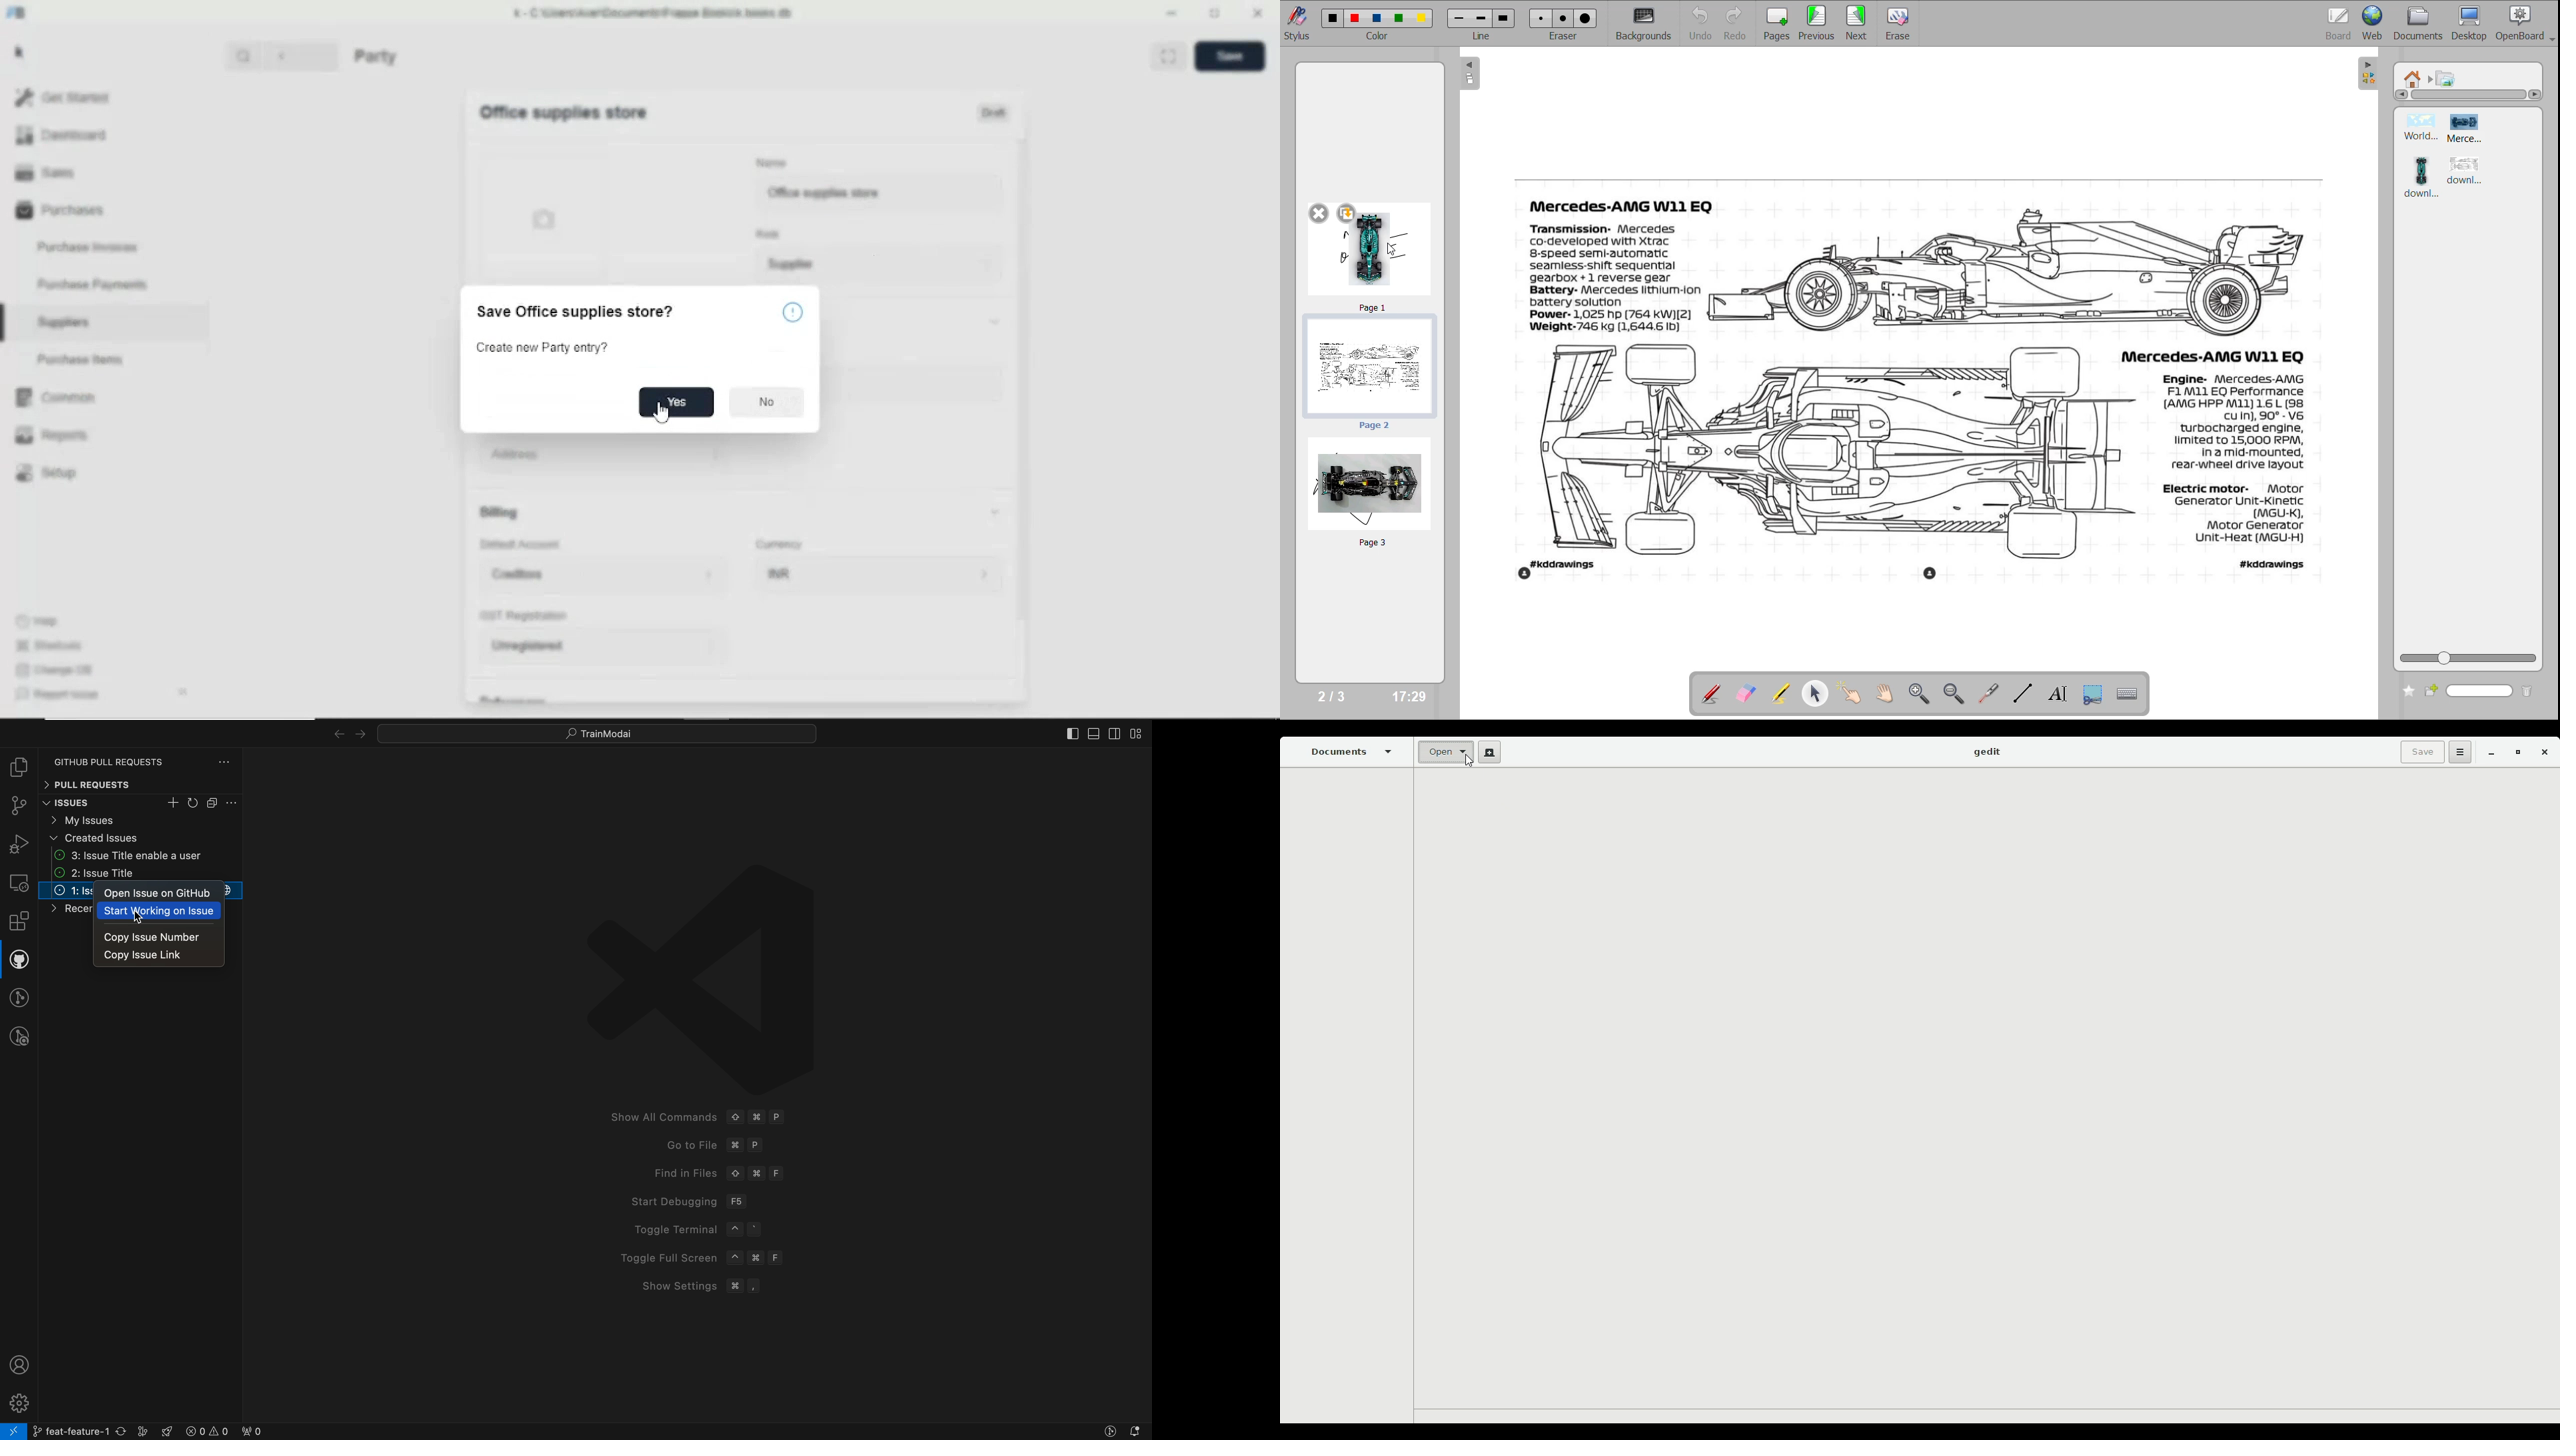  Describe the element at coordinates (1214, 13) in the screenshot. I see `Toggle between form and full width` at that location.